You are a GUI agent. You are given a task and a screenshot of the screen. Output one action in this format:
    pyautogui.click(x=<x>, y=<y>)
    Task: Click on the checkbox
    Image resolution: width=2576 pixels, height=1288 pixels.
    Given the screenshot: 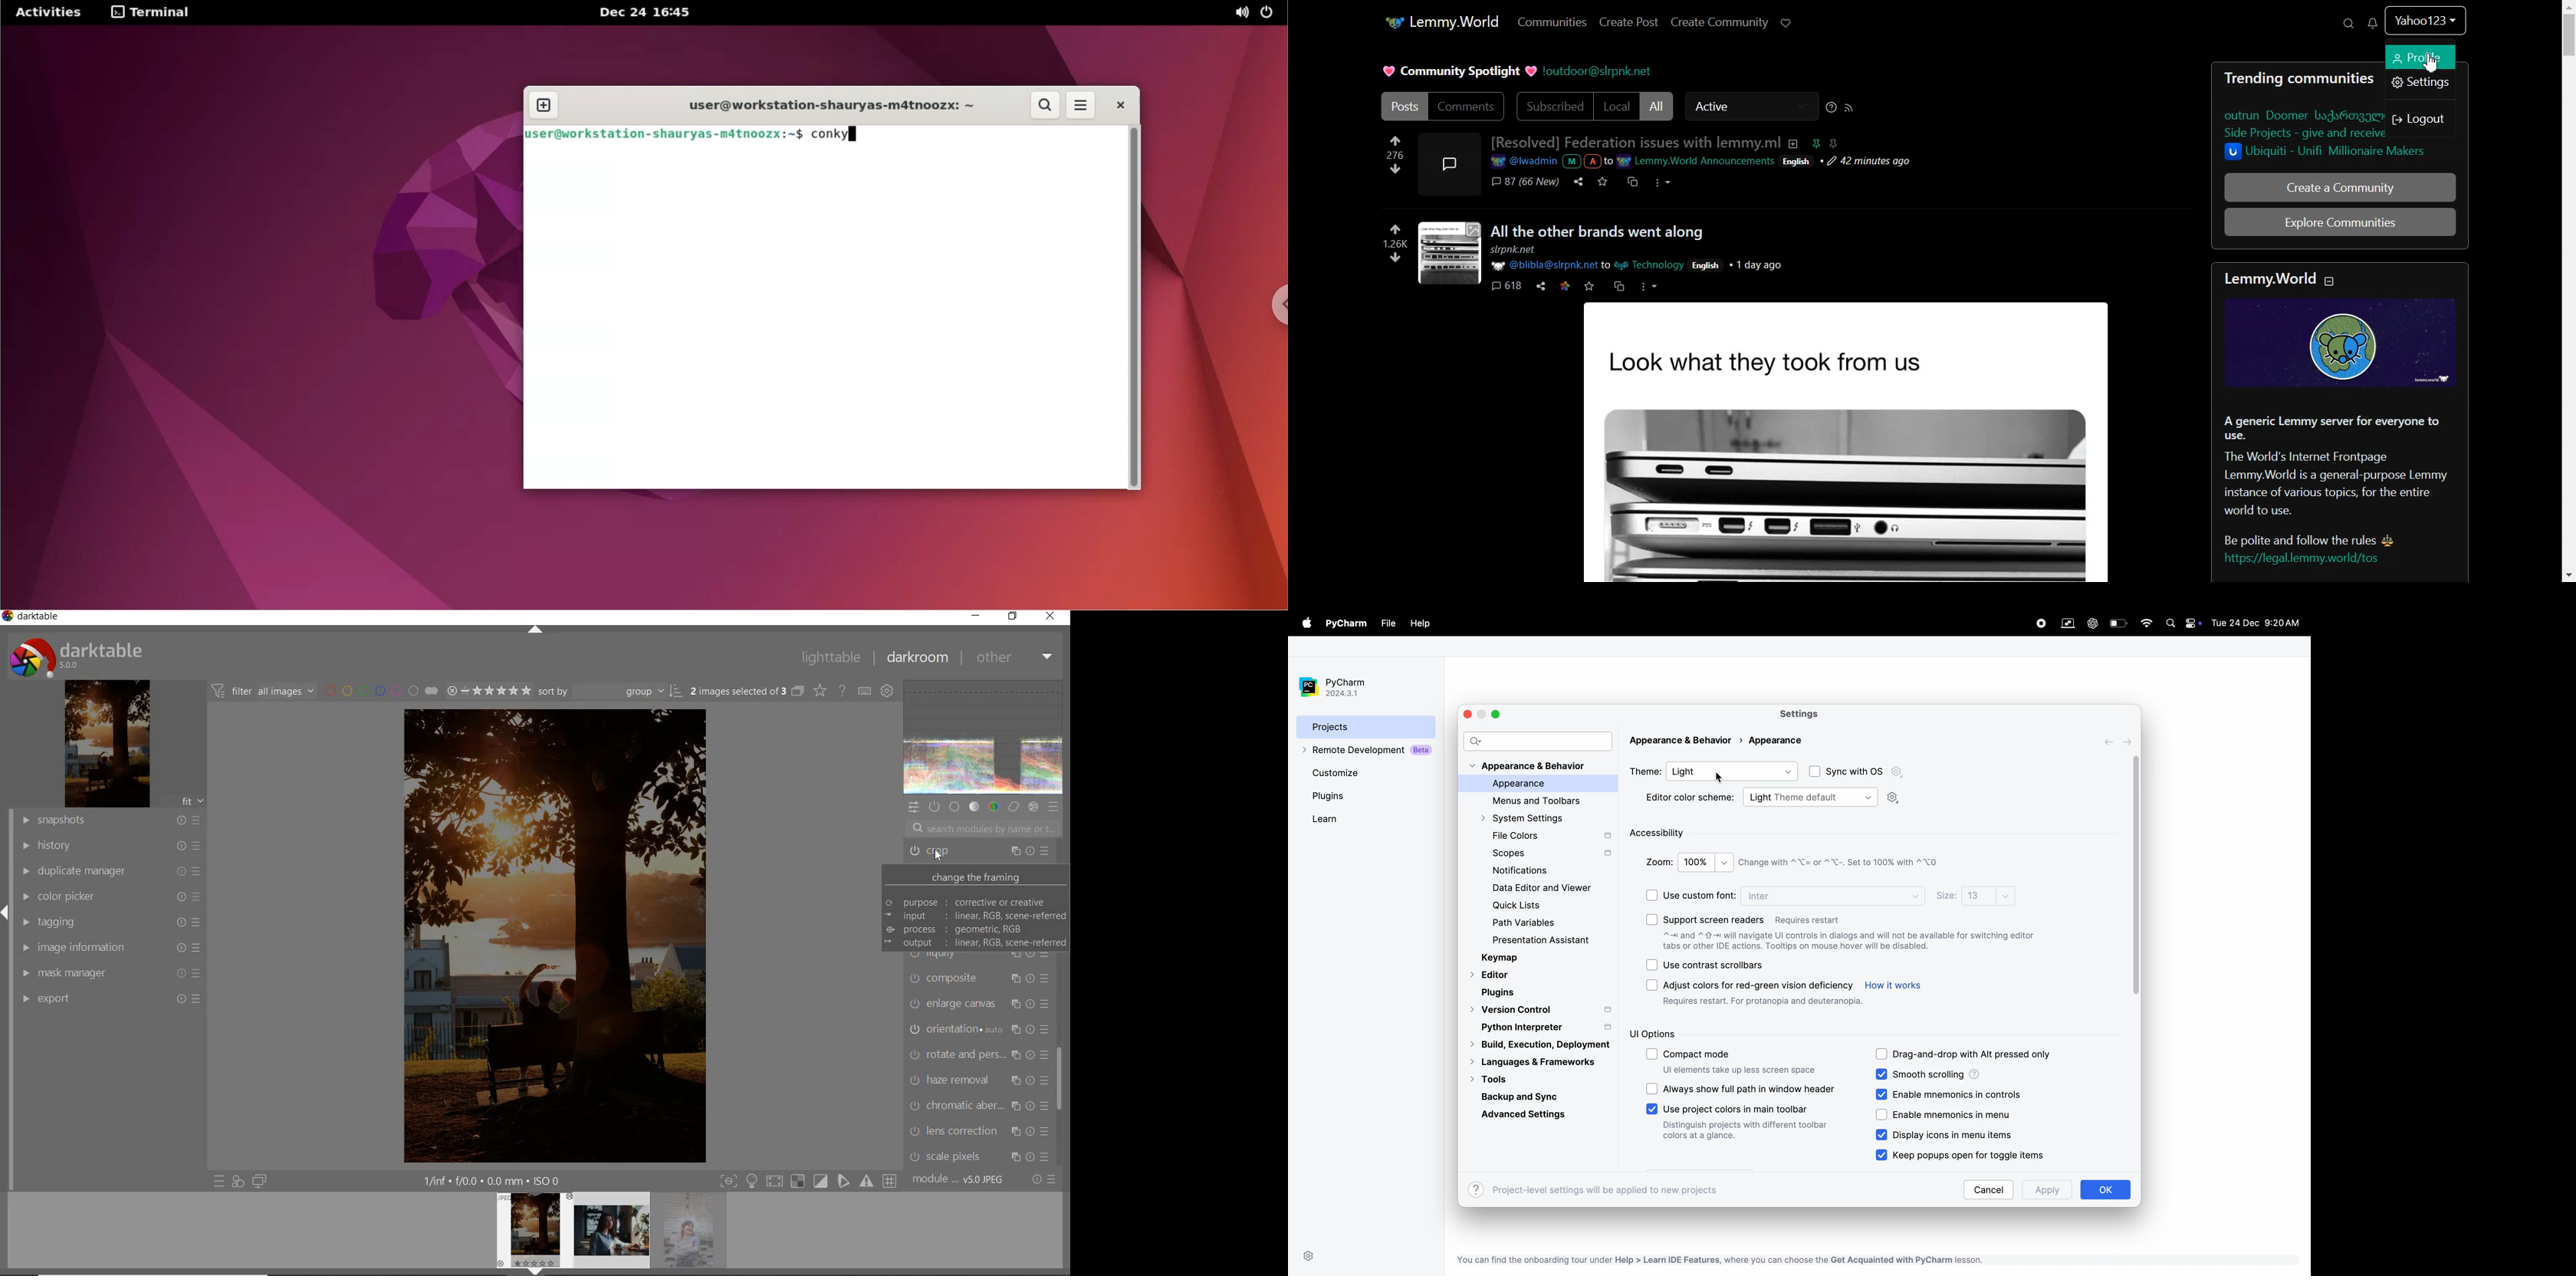 What is the action you would take?
    pyautogui.click(x=1652, y=965)
    